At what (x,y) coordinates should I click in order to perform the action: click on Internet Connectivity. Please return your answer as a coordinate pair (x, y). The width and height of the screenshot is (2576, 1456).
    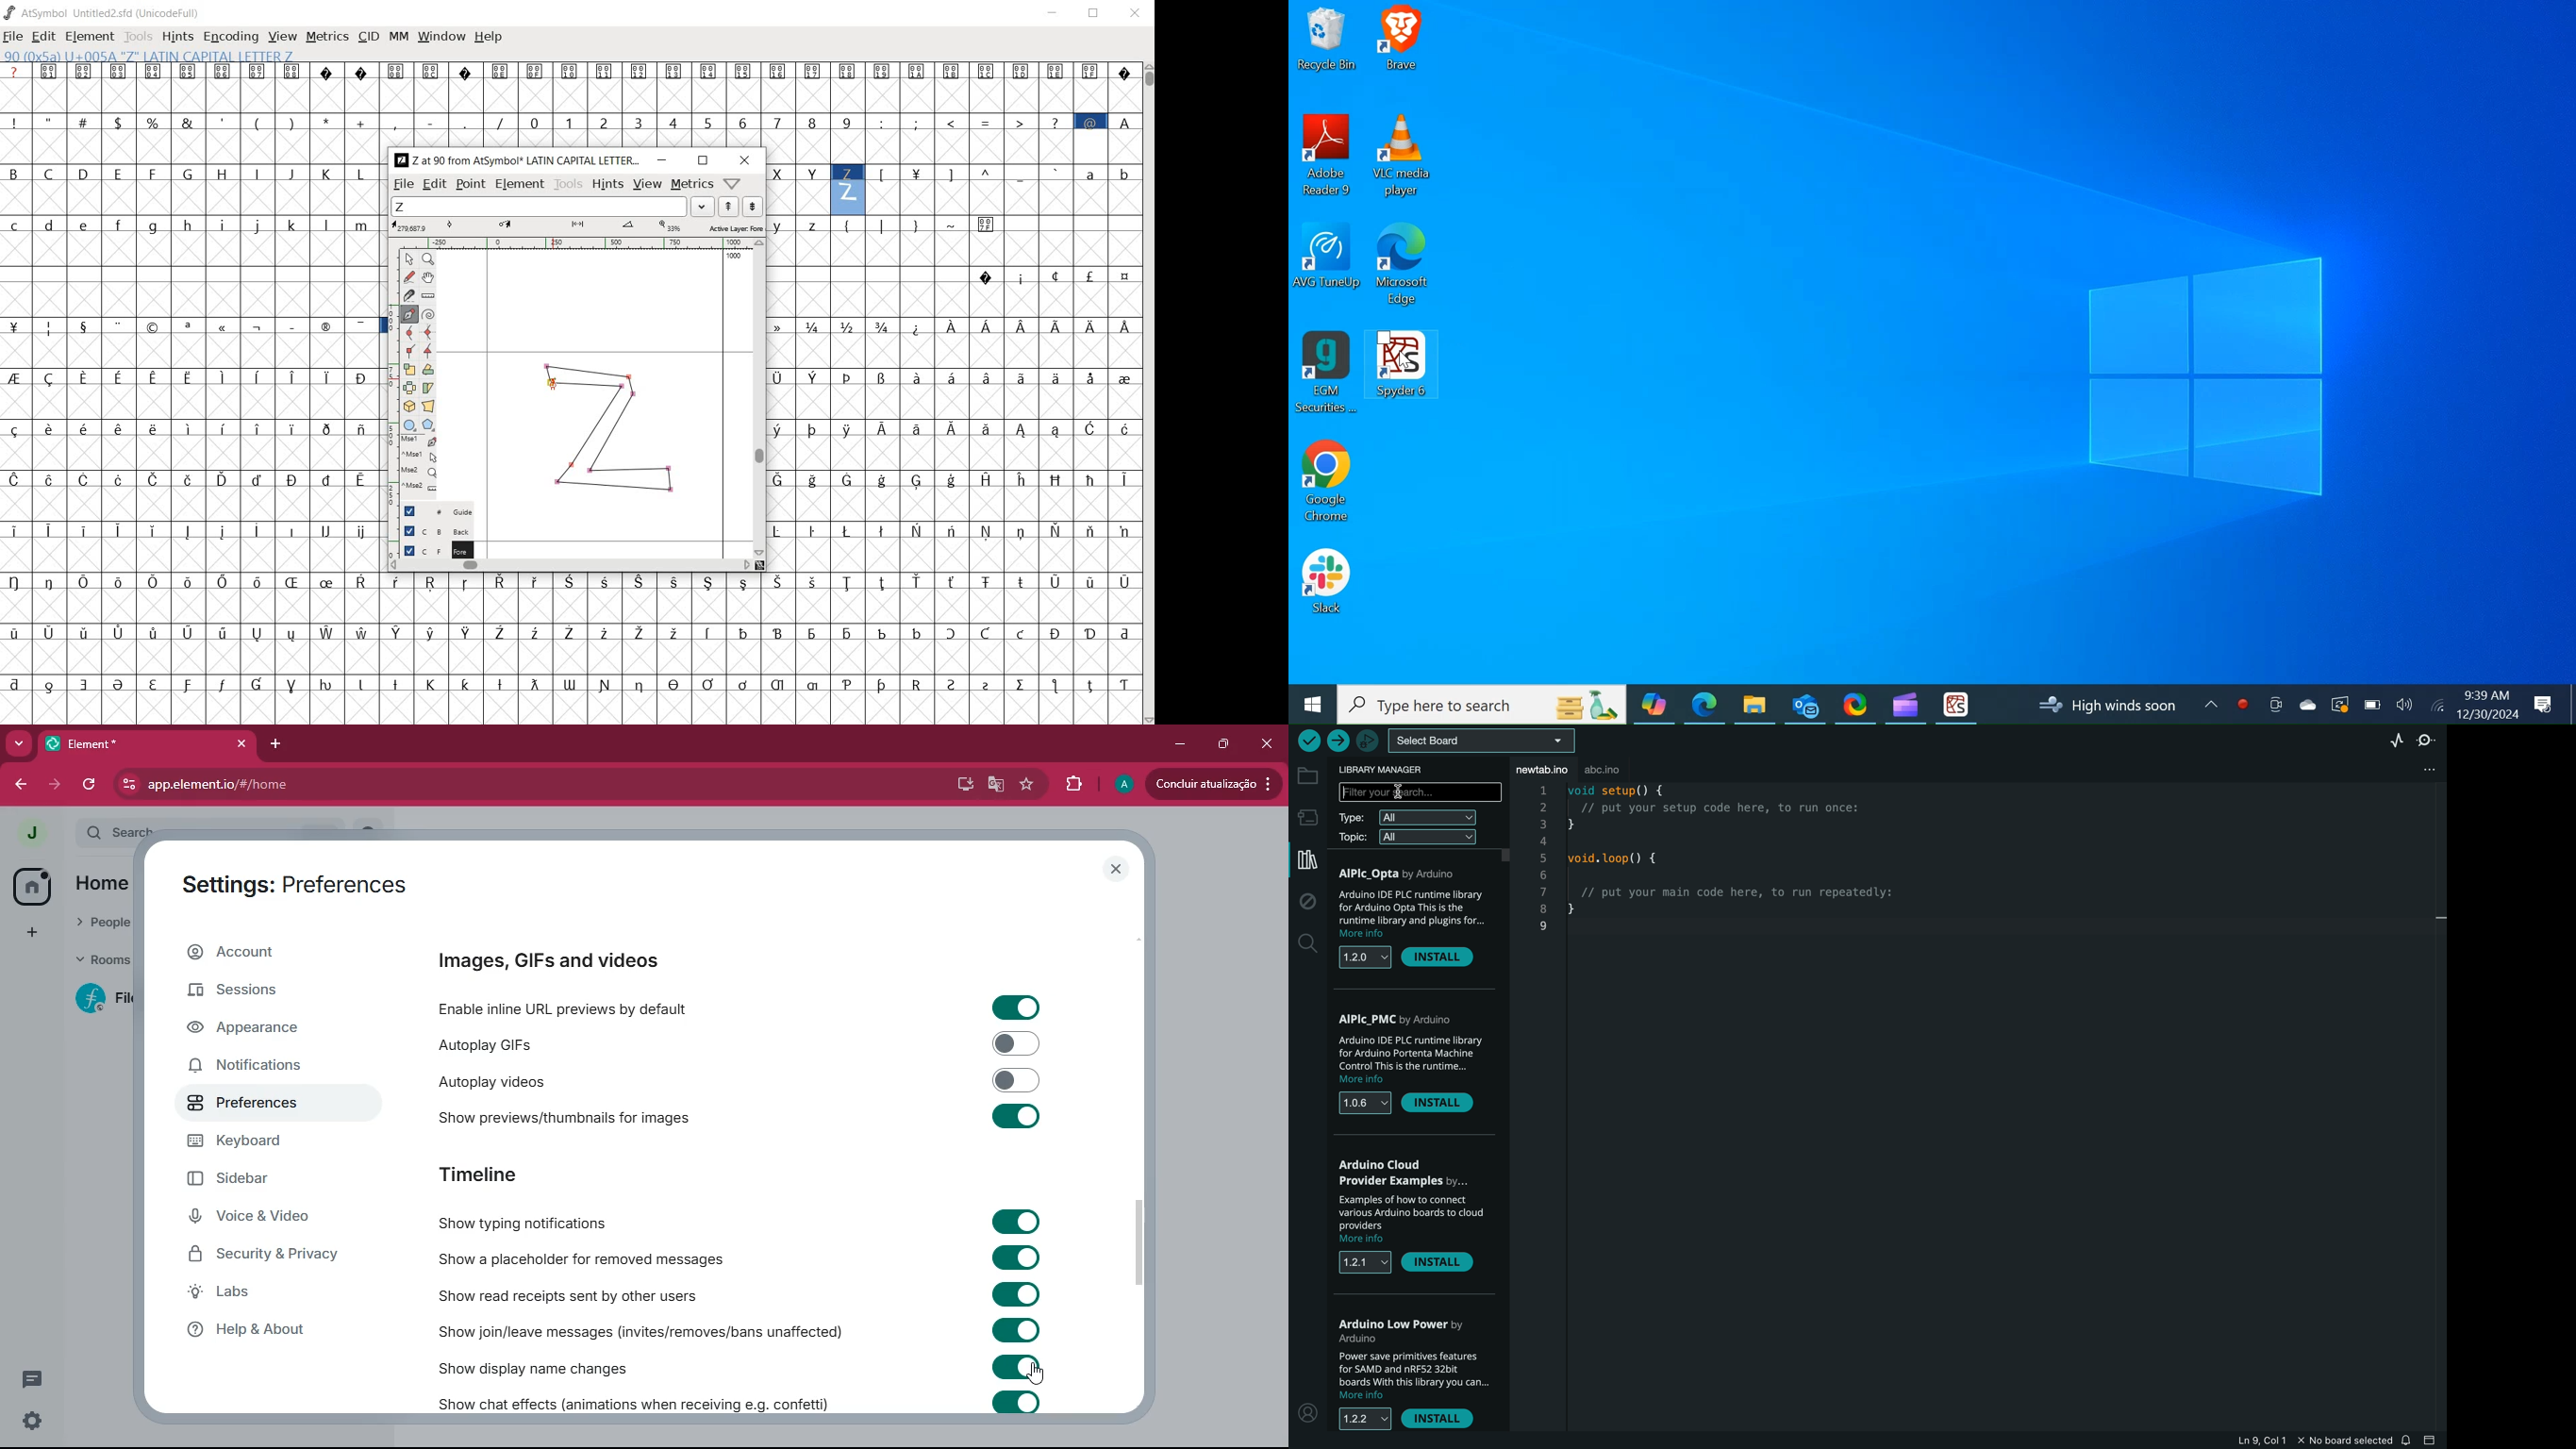
    Looking at the image, I should click on (2437, 704).